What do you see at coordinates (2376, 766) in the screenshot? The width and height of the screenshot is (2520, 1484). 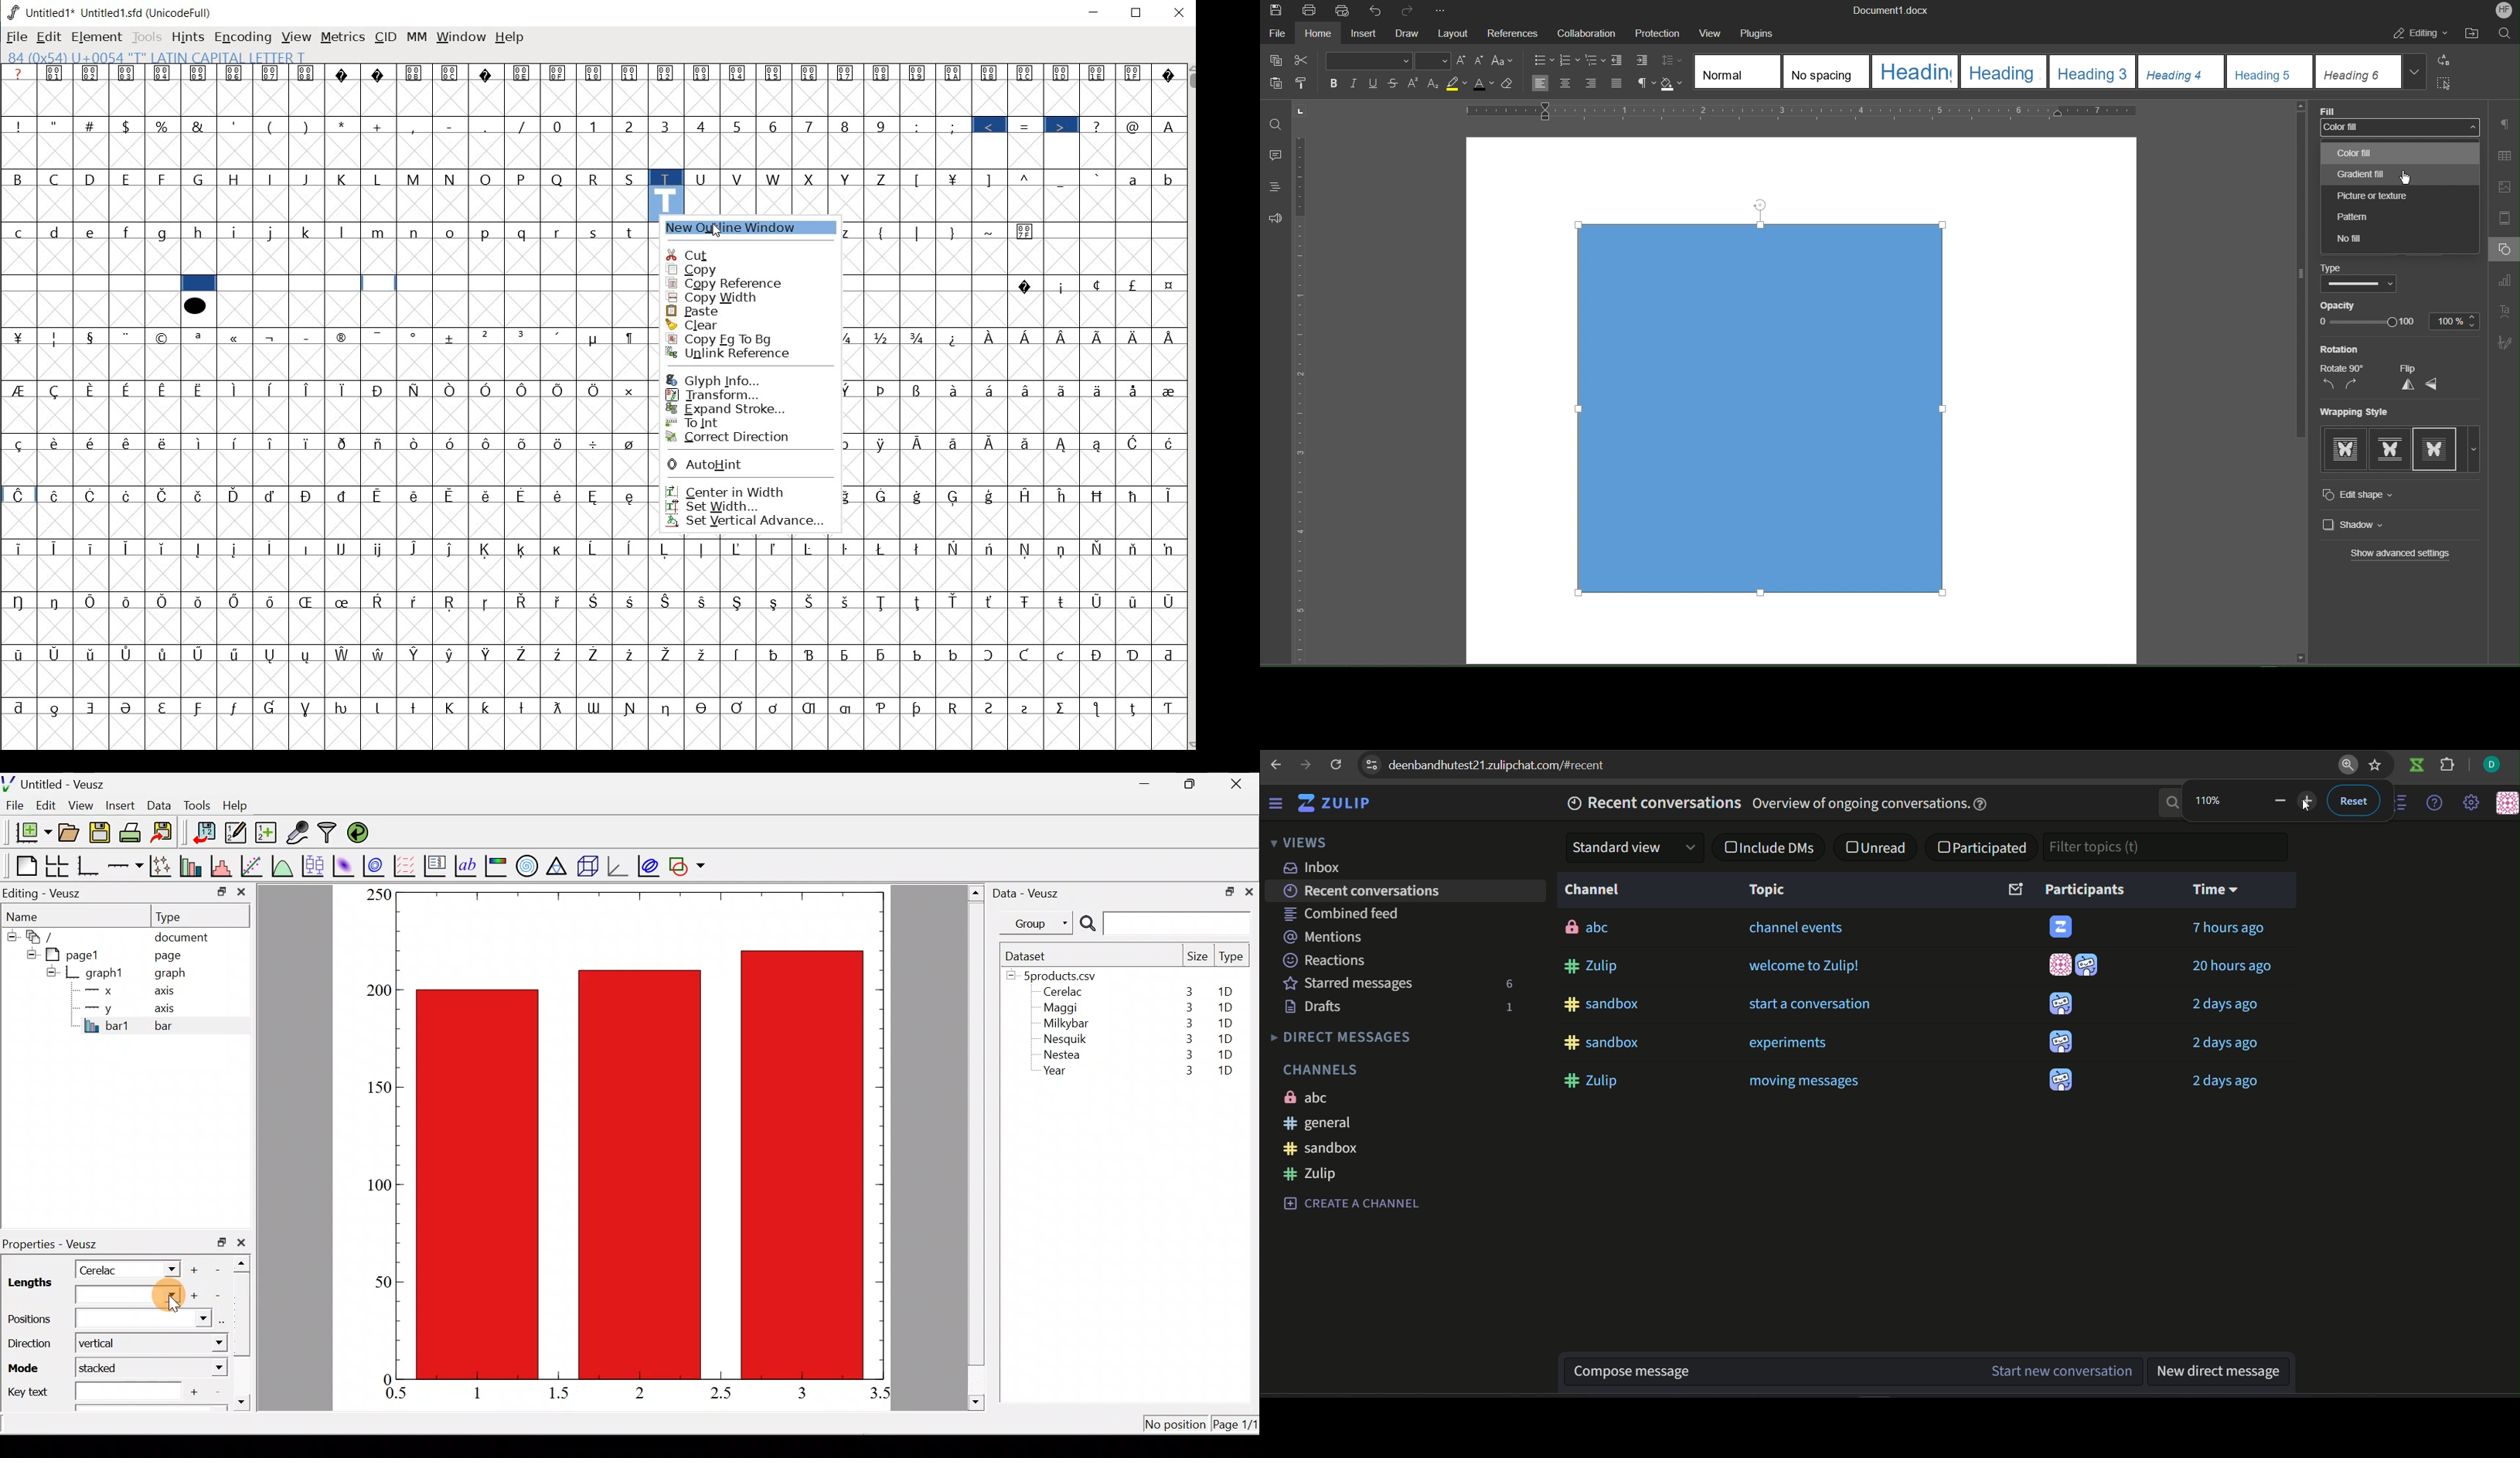 I see `bookmark` at bounding box center [2376, 766].